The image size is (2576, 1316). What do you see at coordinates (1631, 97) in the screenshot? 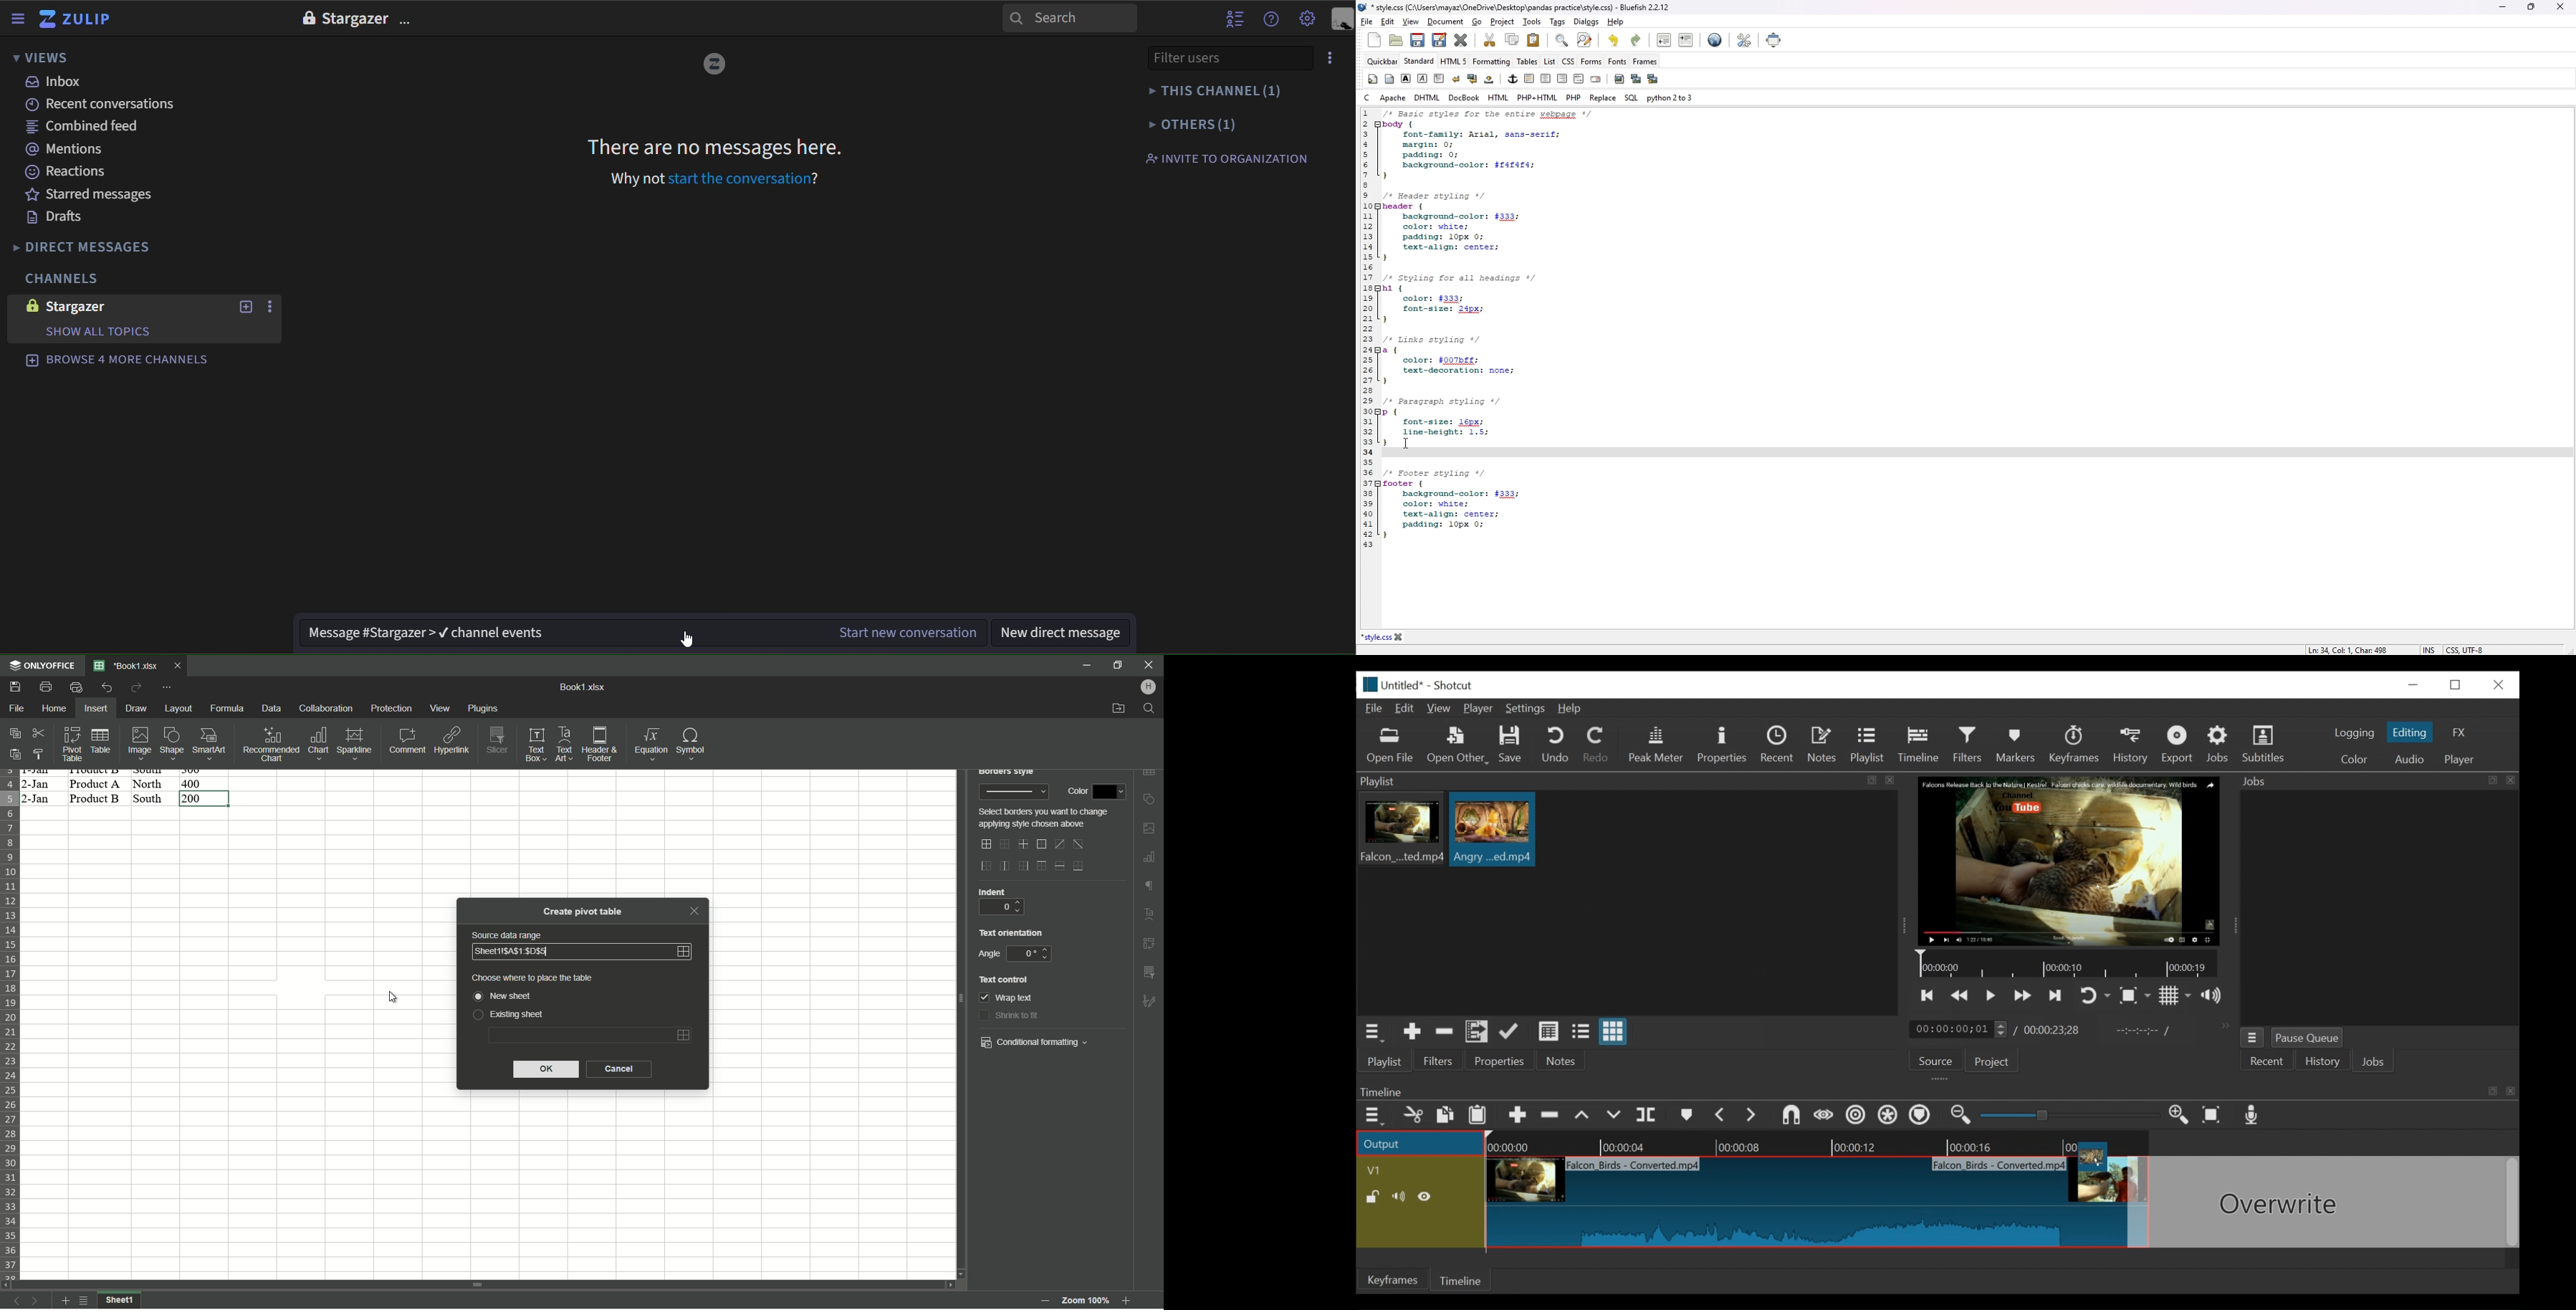
I see `sql` at bounding box center [1631, 97].